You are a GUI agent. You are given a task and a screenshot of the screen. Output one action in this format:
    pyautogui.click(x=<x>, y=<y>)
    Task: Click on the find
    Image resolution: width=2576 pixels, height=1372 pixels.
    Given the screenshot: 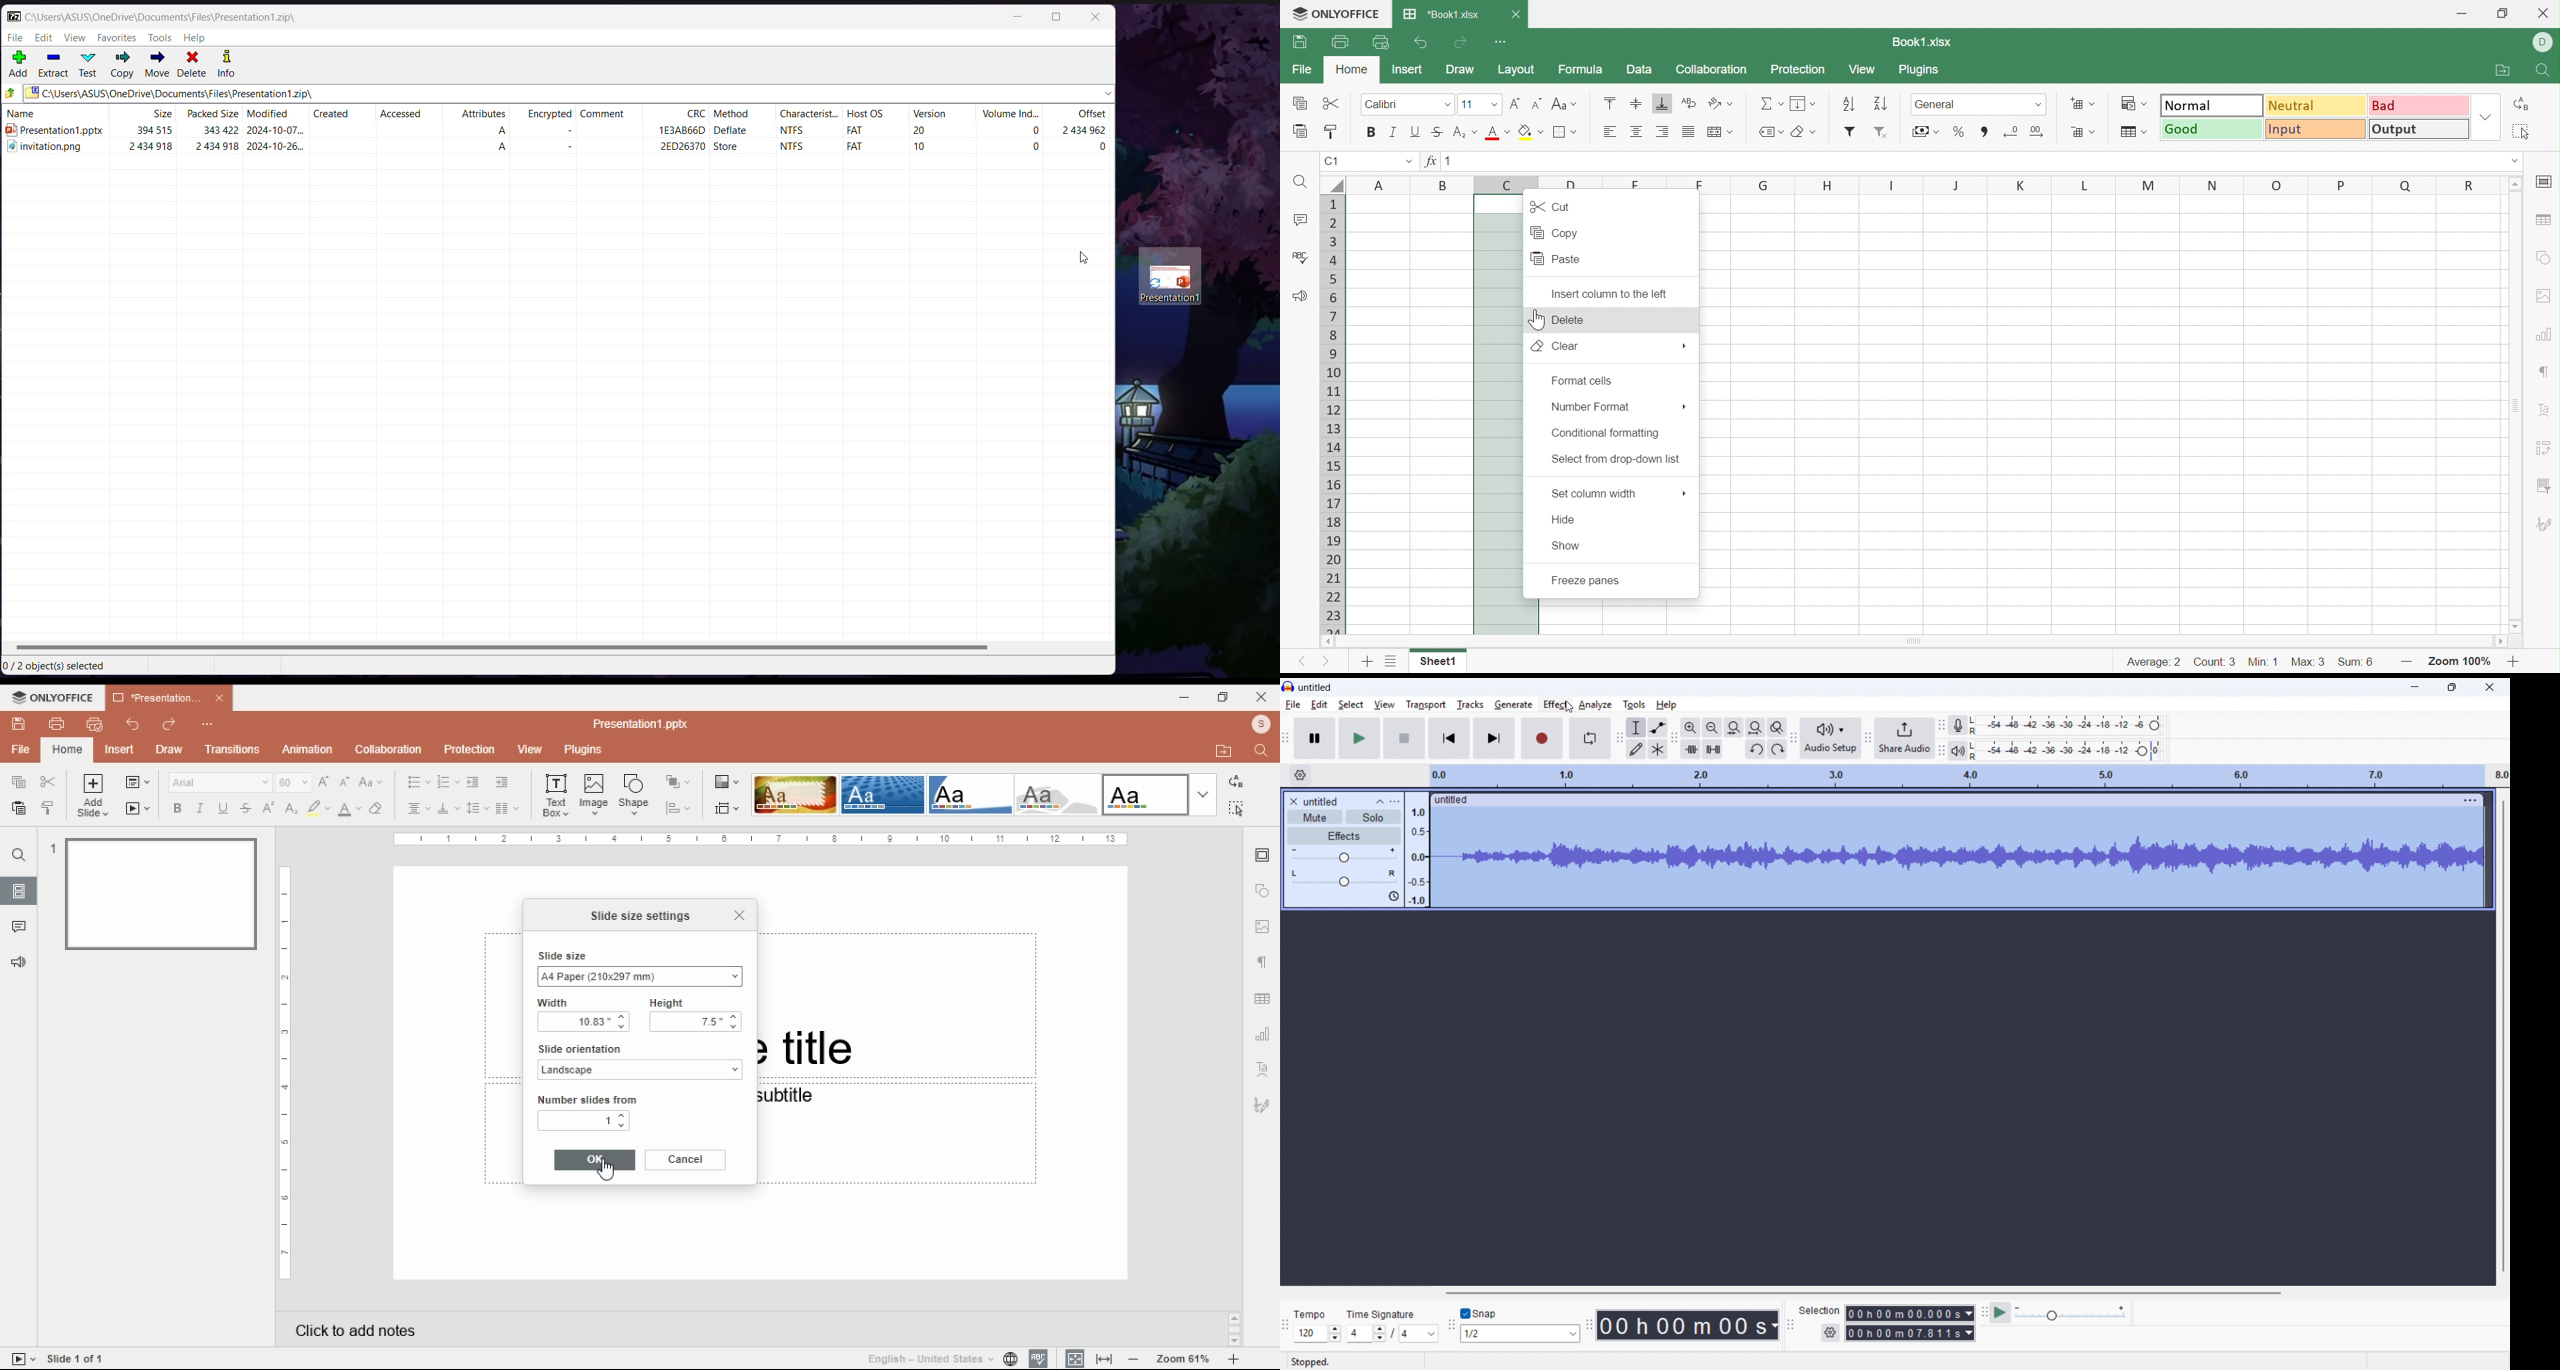 What is the action you would take?
    pyautogui.click(x=1264, y=749)
    